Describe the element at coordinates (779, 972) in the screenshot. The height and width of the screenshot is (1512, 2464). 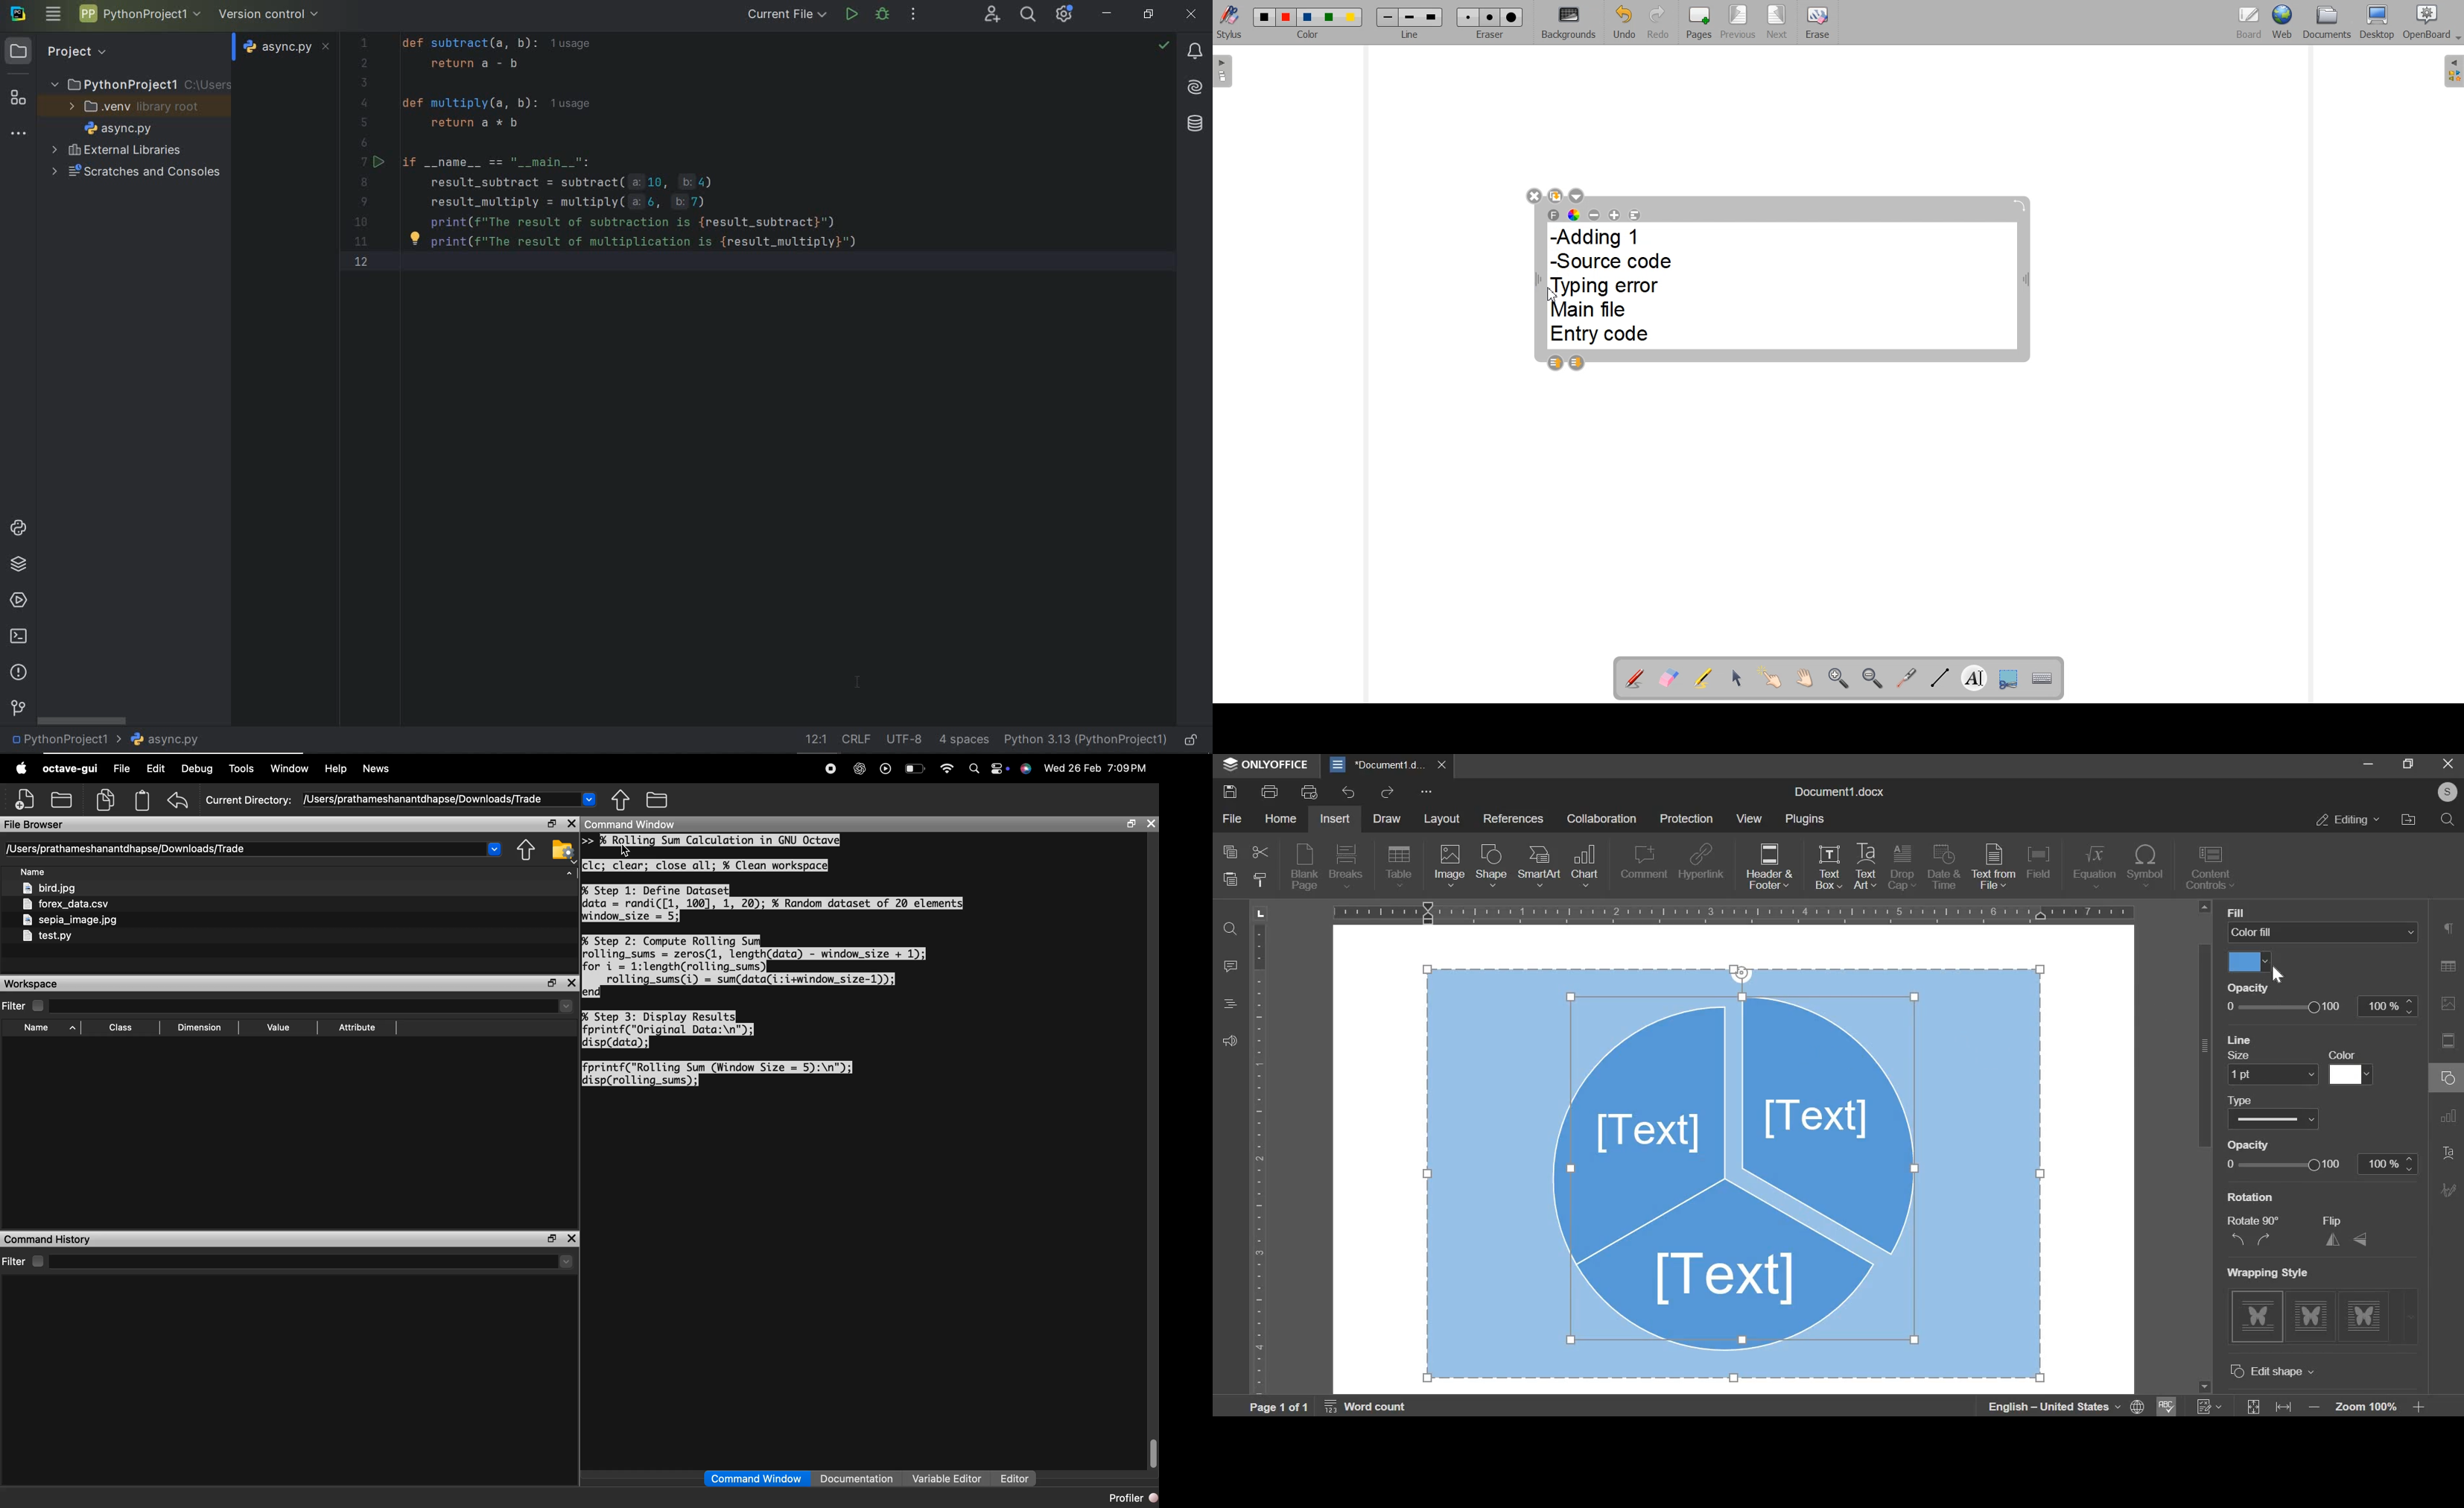
I see `console code - Rolling Sum Calculation in GNU Octave clc; clear; close all; % Clean workspace Step 1: Define Dataset data randi ([1, 100], 1, 20); % Random dataset of 20 elements window size = 5; Step 2: Compute Rolling Sum rolling_sums = zeros(1, length(data) window size + 1); for i 1:length(rolling_sums) rolling_sums(i) = sum(data(i:i+window_size-1)); end EX > Step 3: Display Results fprintf("Original Data:\n"); disp(data); fprintf("Rolling Sum (Window Size = 5):\n"); disp(rolling_sums)` at that location.